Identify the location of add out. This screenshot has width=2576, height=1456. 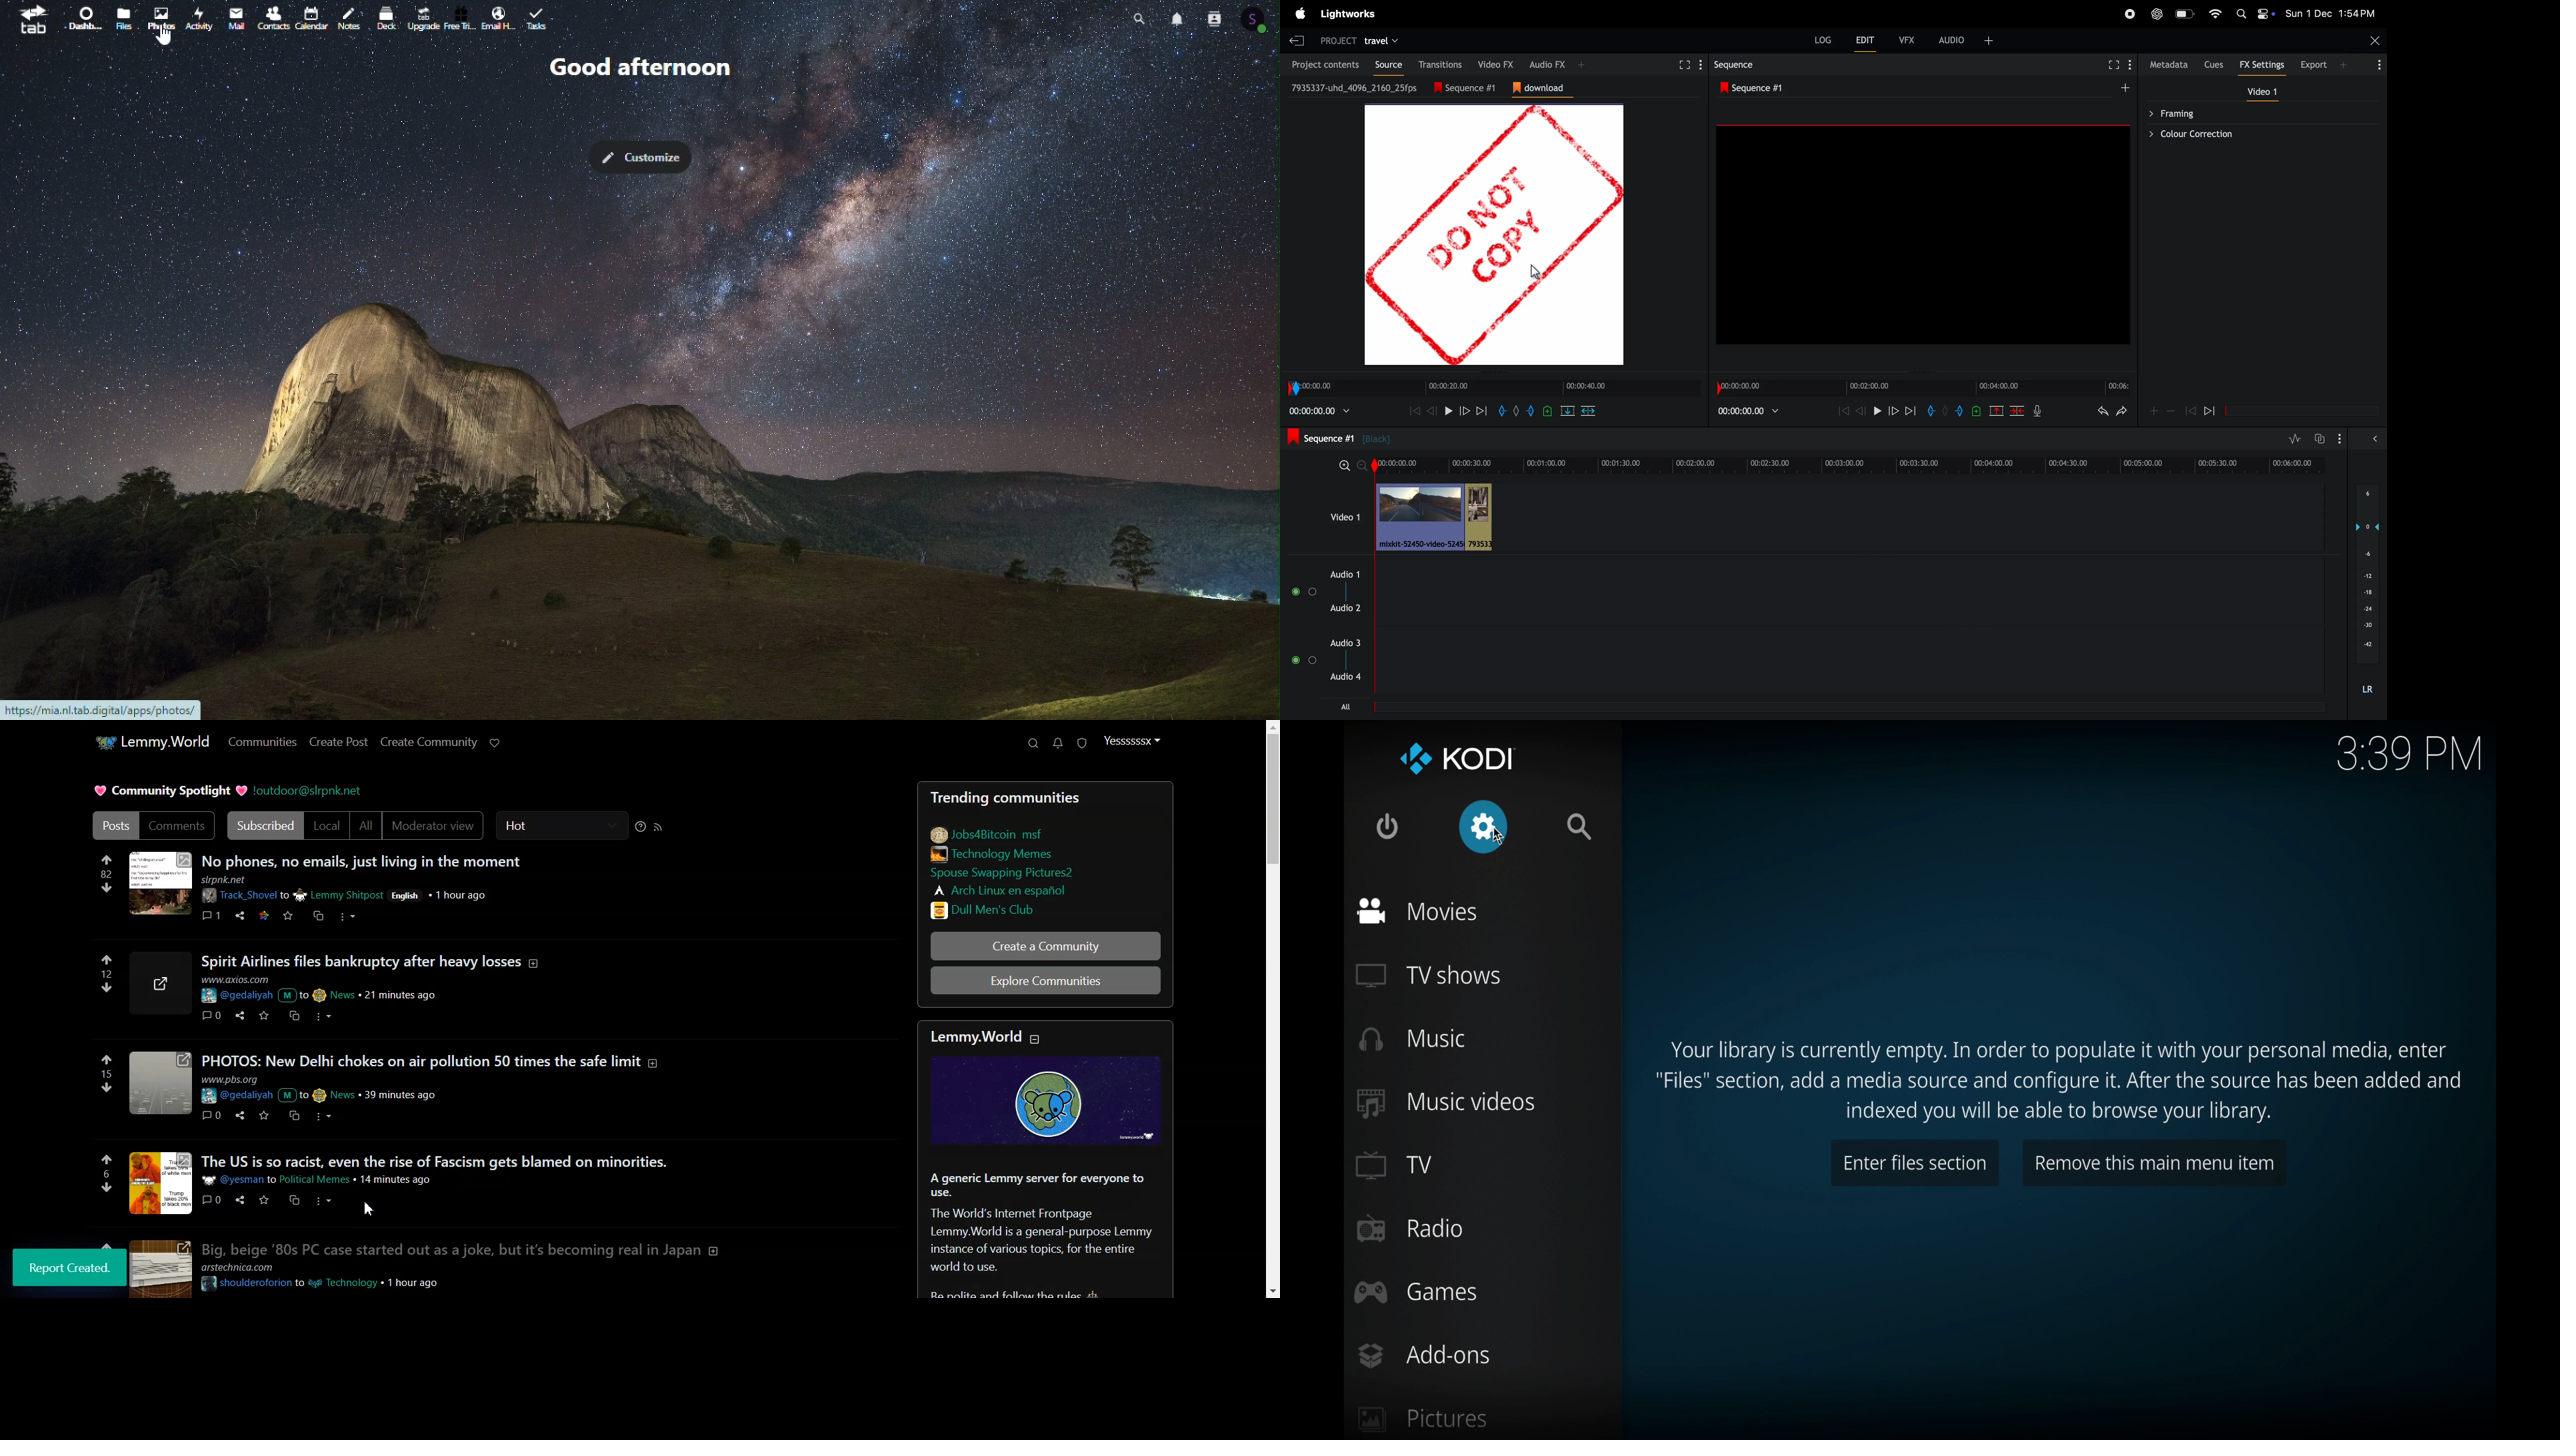
(1532, 411).